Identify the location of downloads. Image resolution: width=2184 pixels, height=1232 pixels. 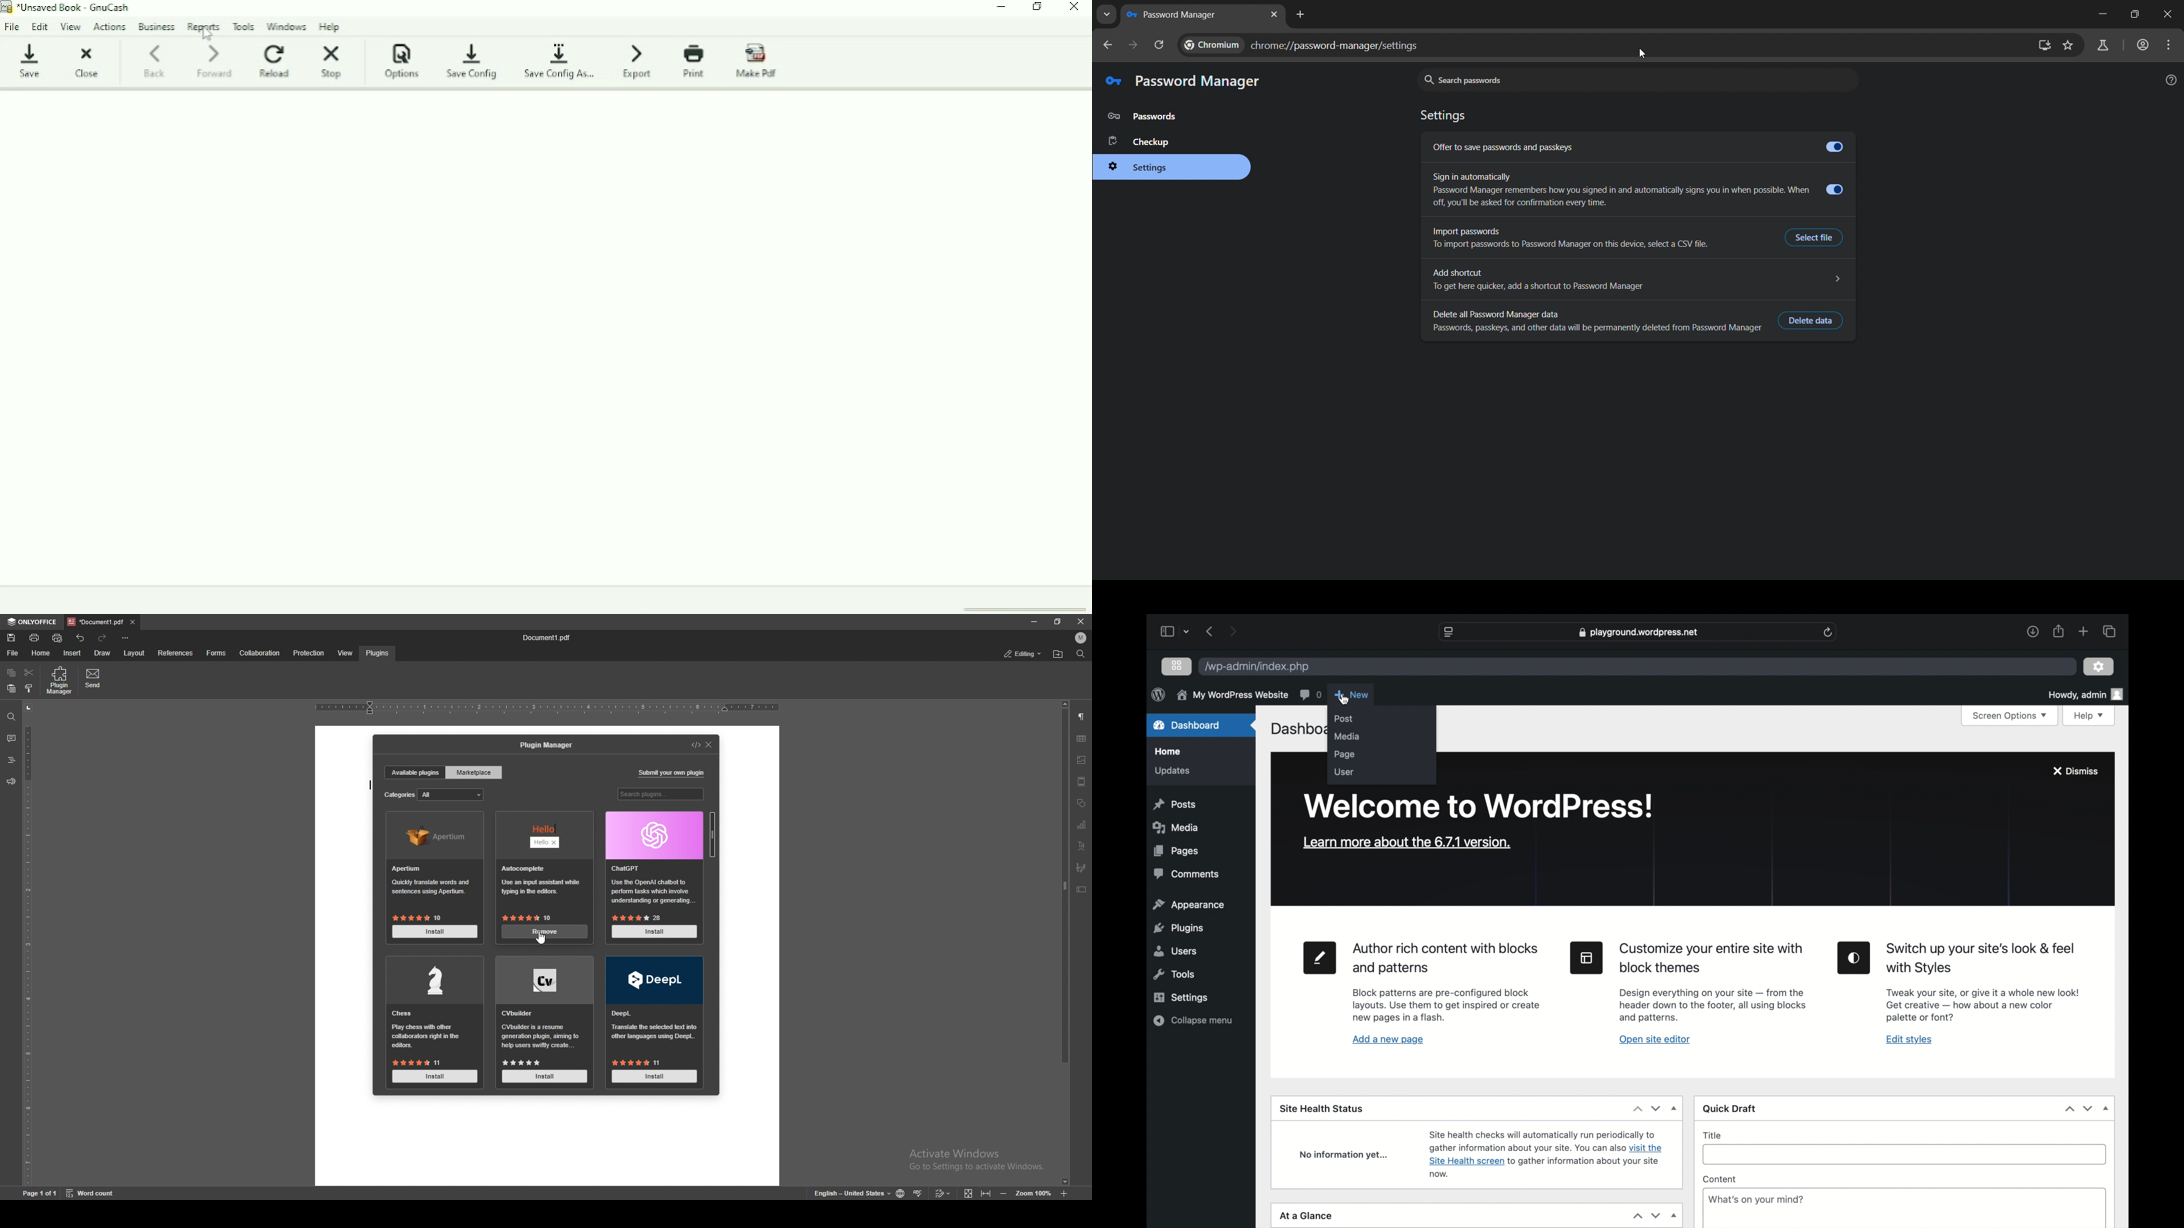
(2033, 631).